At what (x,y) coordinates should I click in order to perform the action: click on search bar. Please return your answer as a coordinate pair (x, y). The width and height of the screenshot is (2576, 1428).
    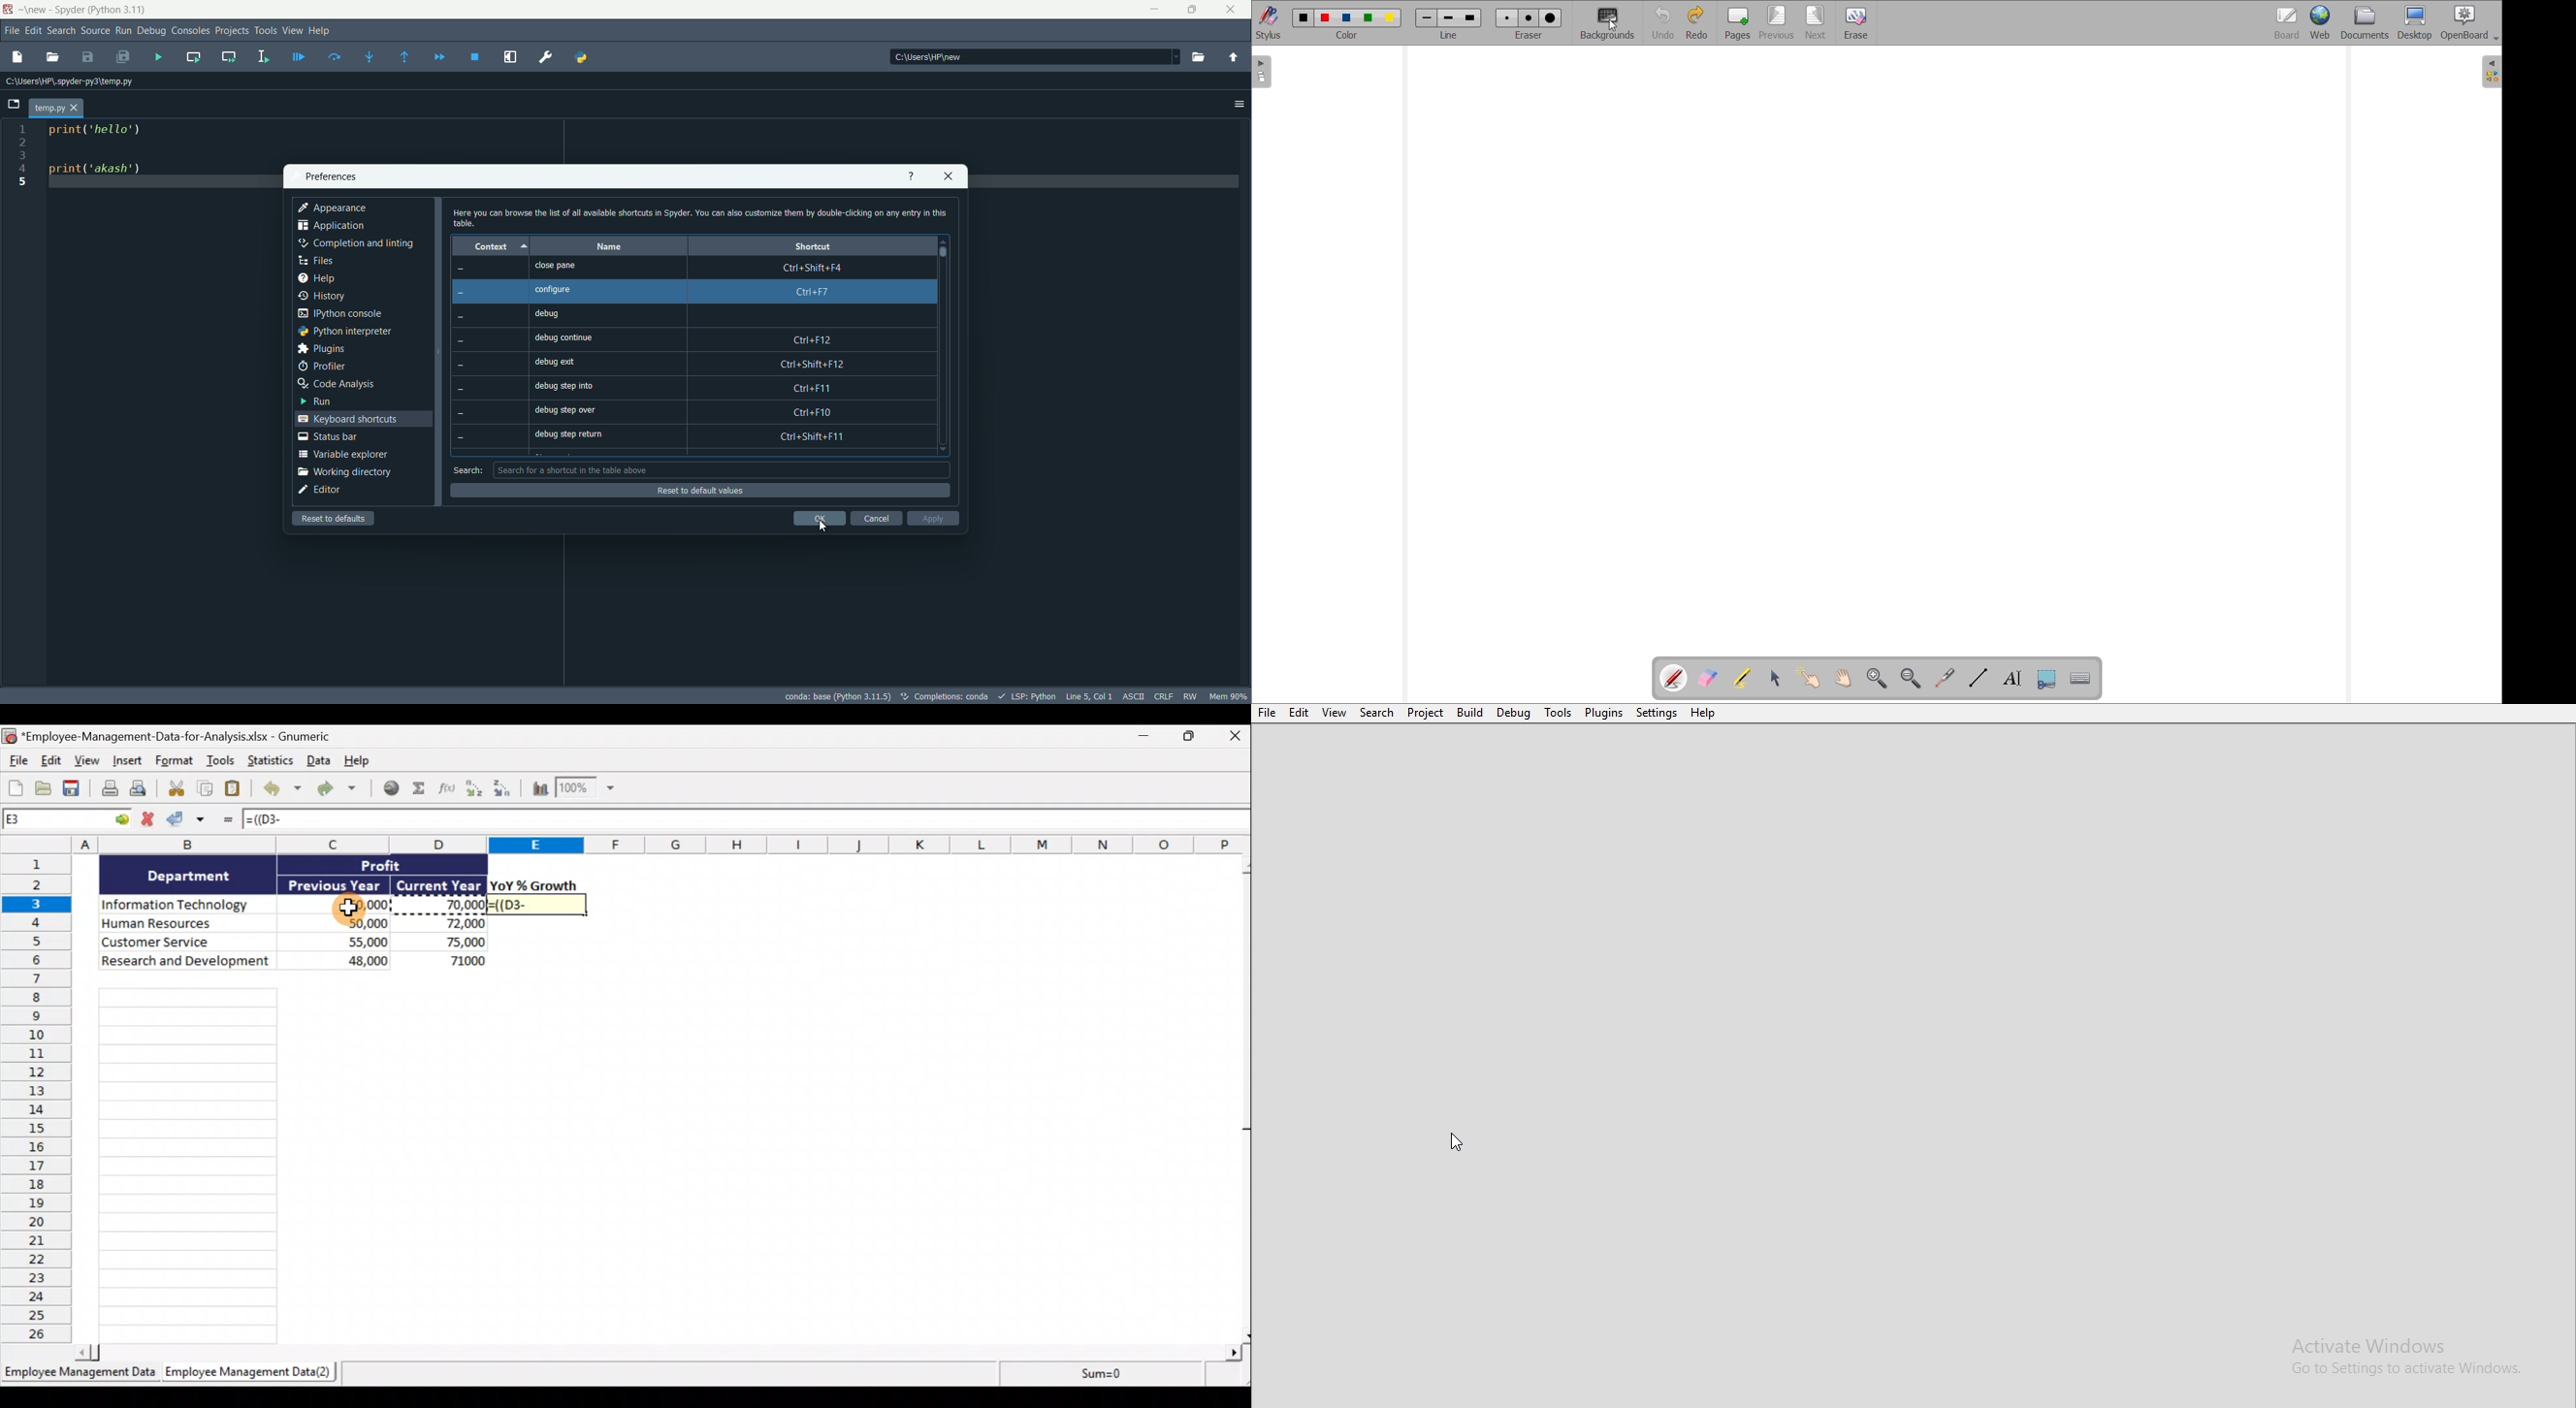
    Looking at the image, I should click on (720, 470).